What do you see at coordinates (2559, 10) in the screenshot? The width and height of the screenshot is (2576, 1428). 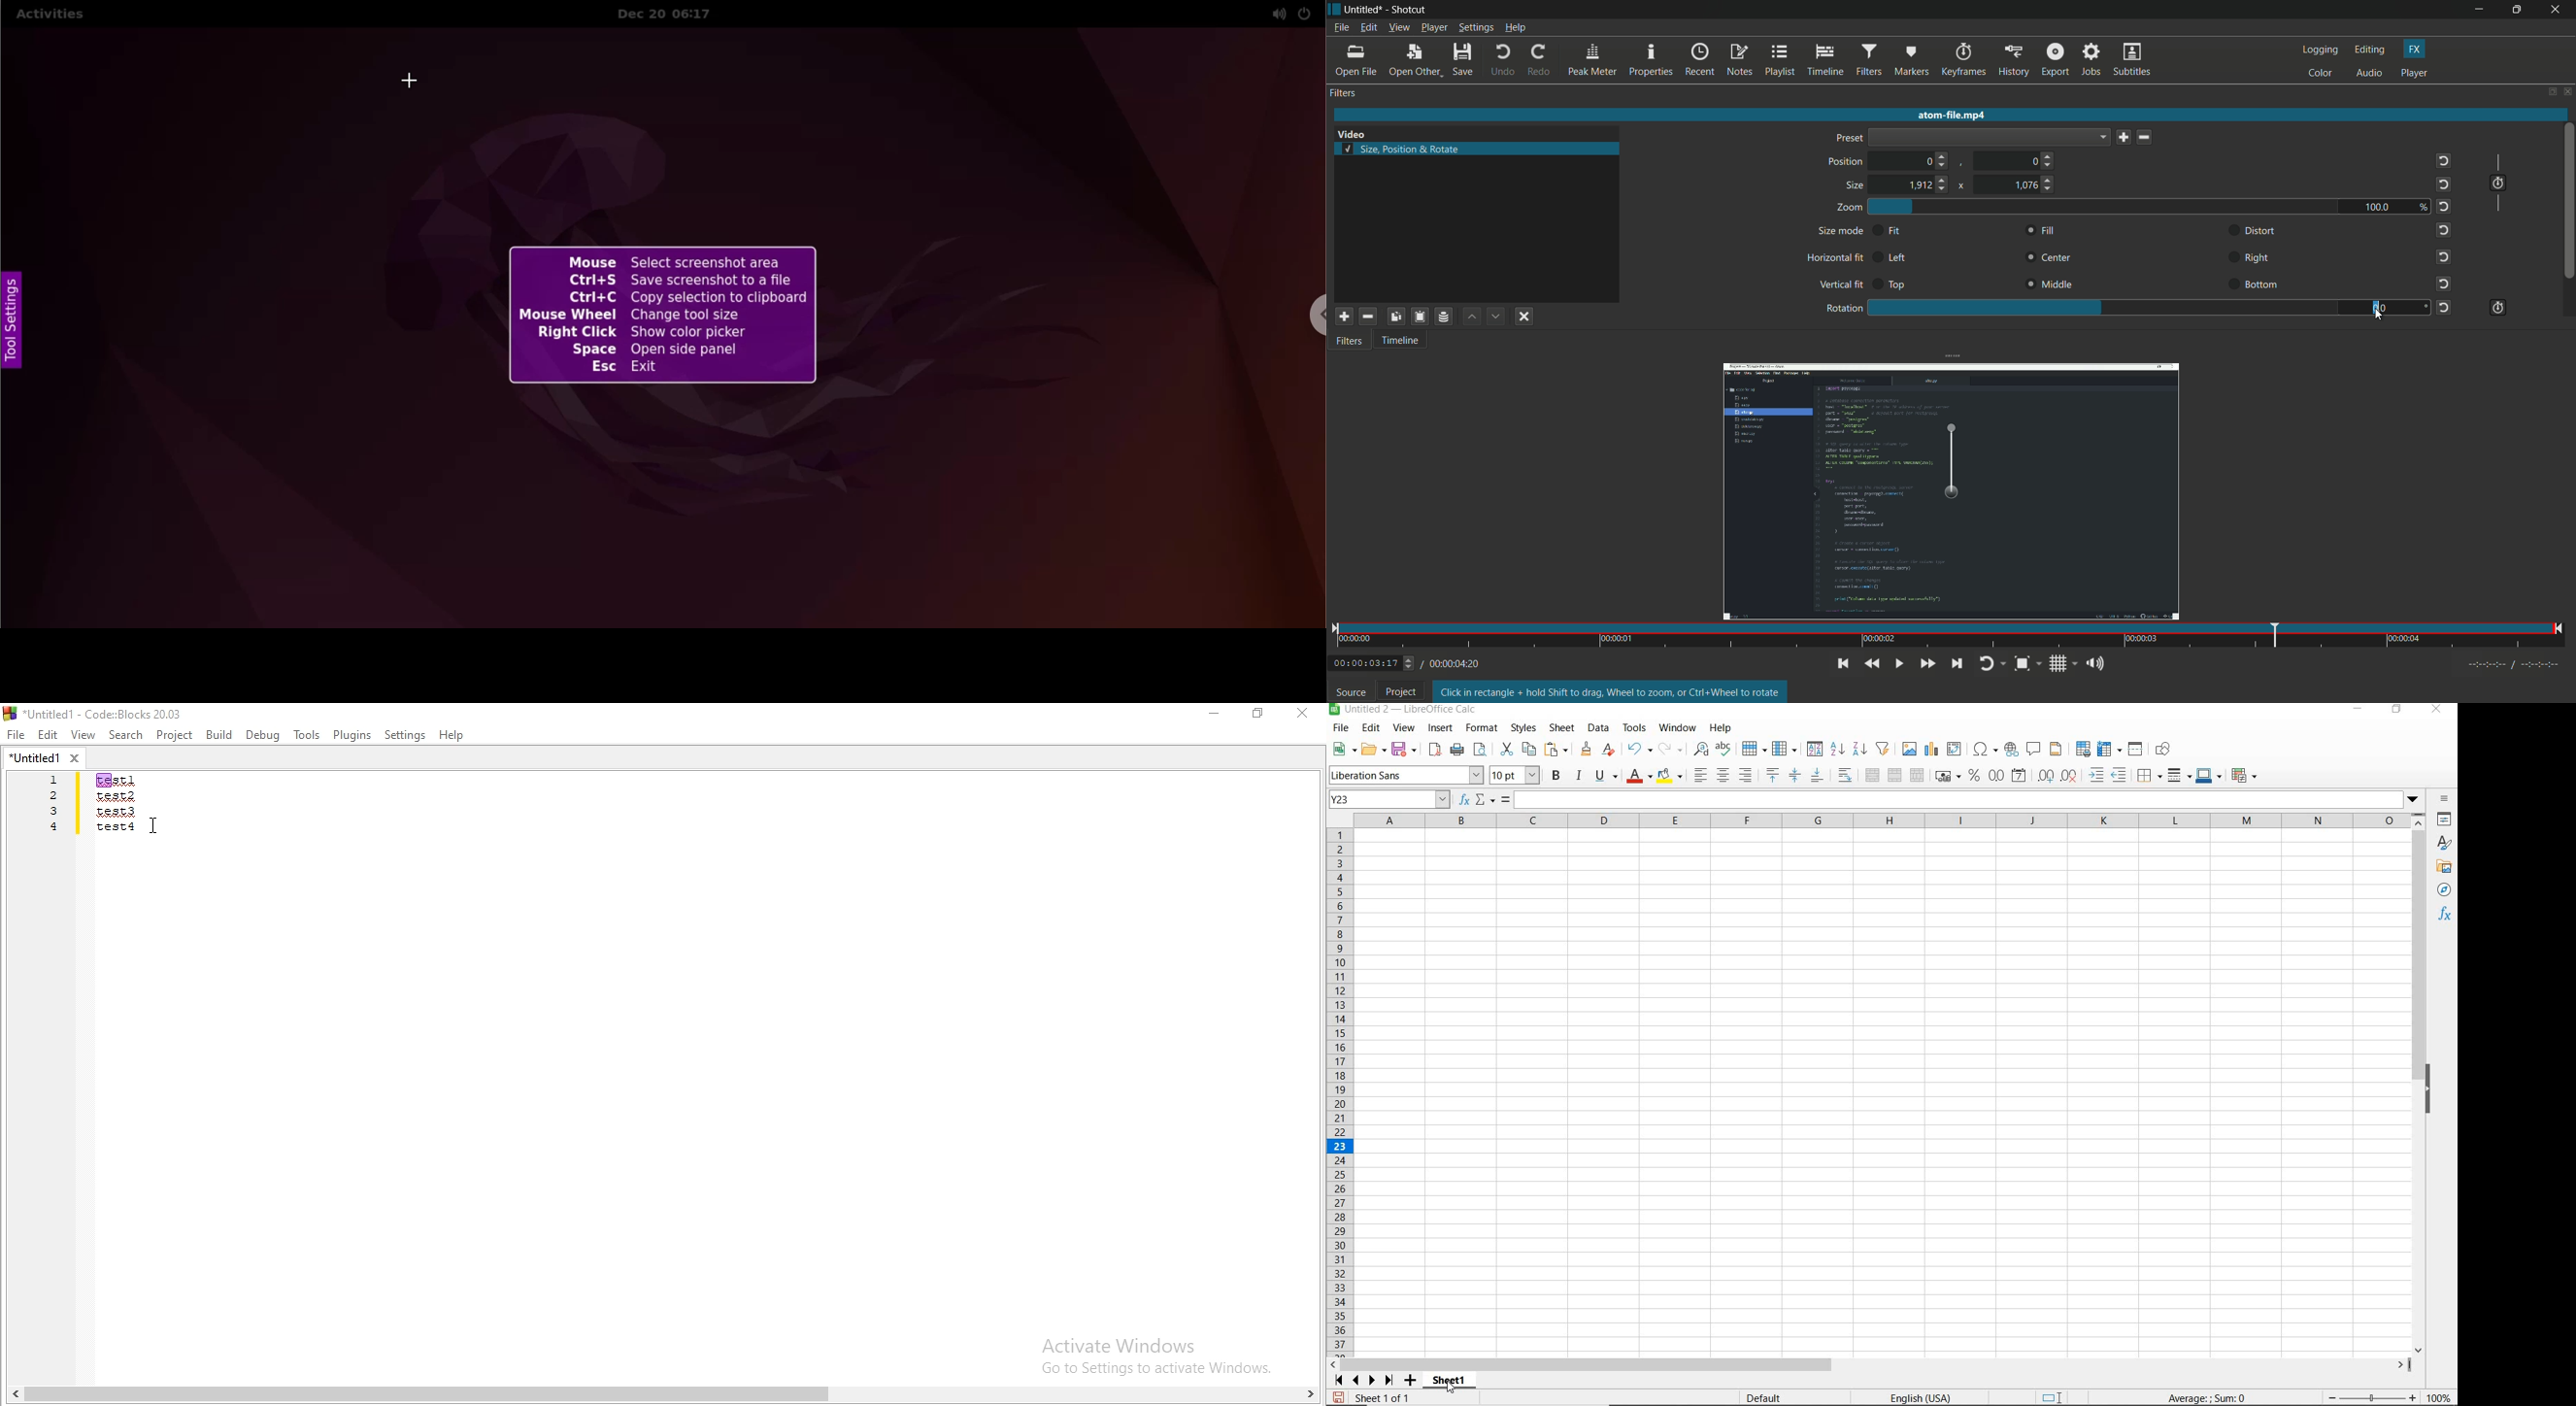 I see `close app` at bounding box center [2559, 10].